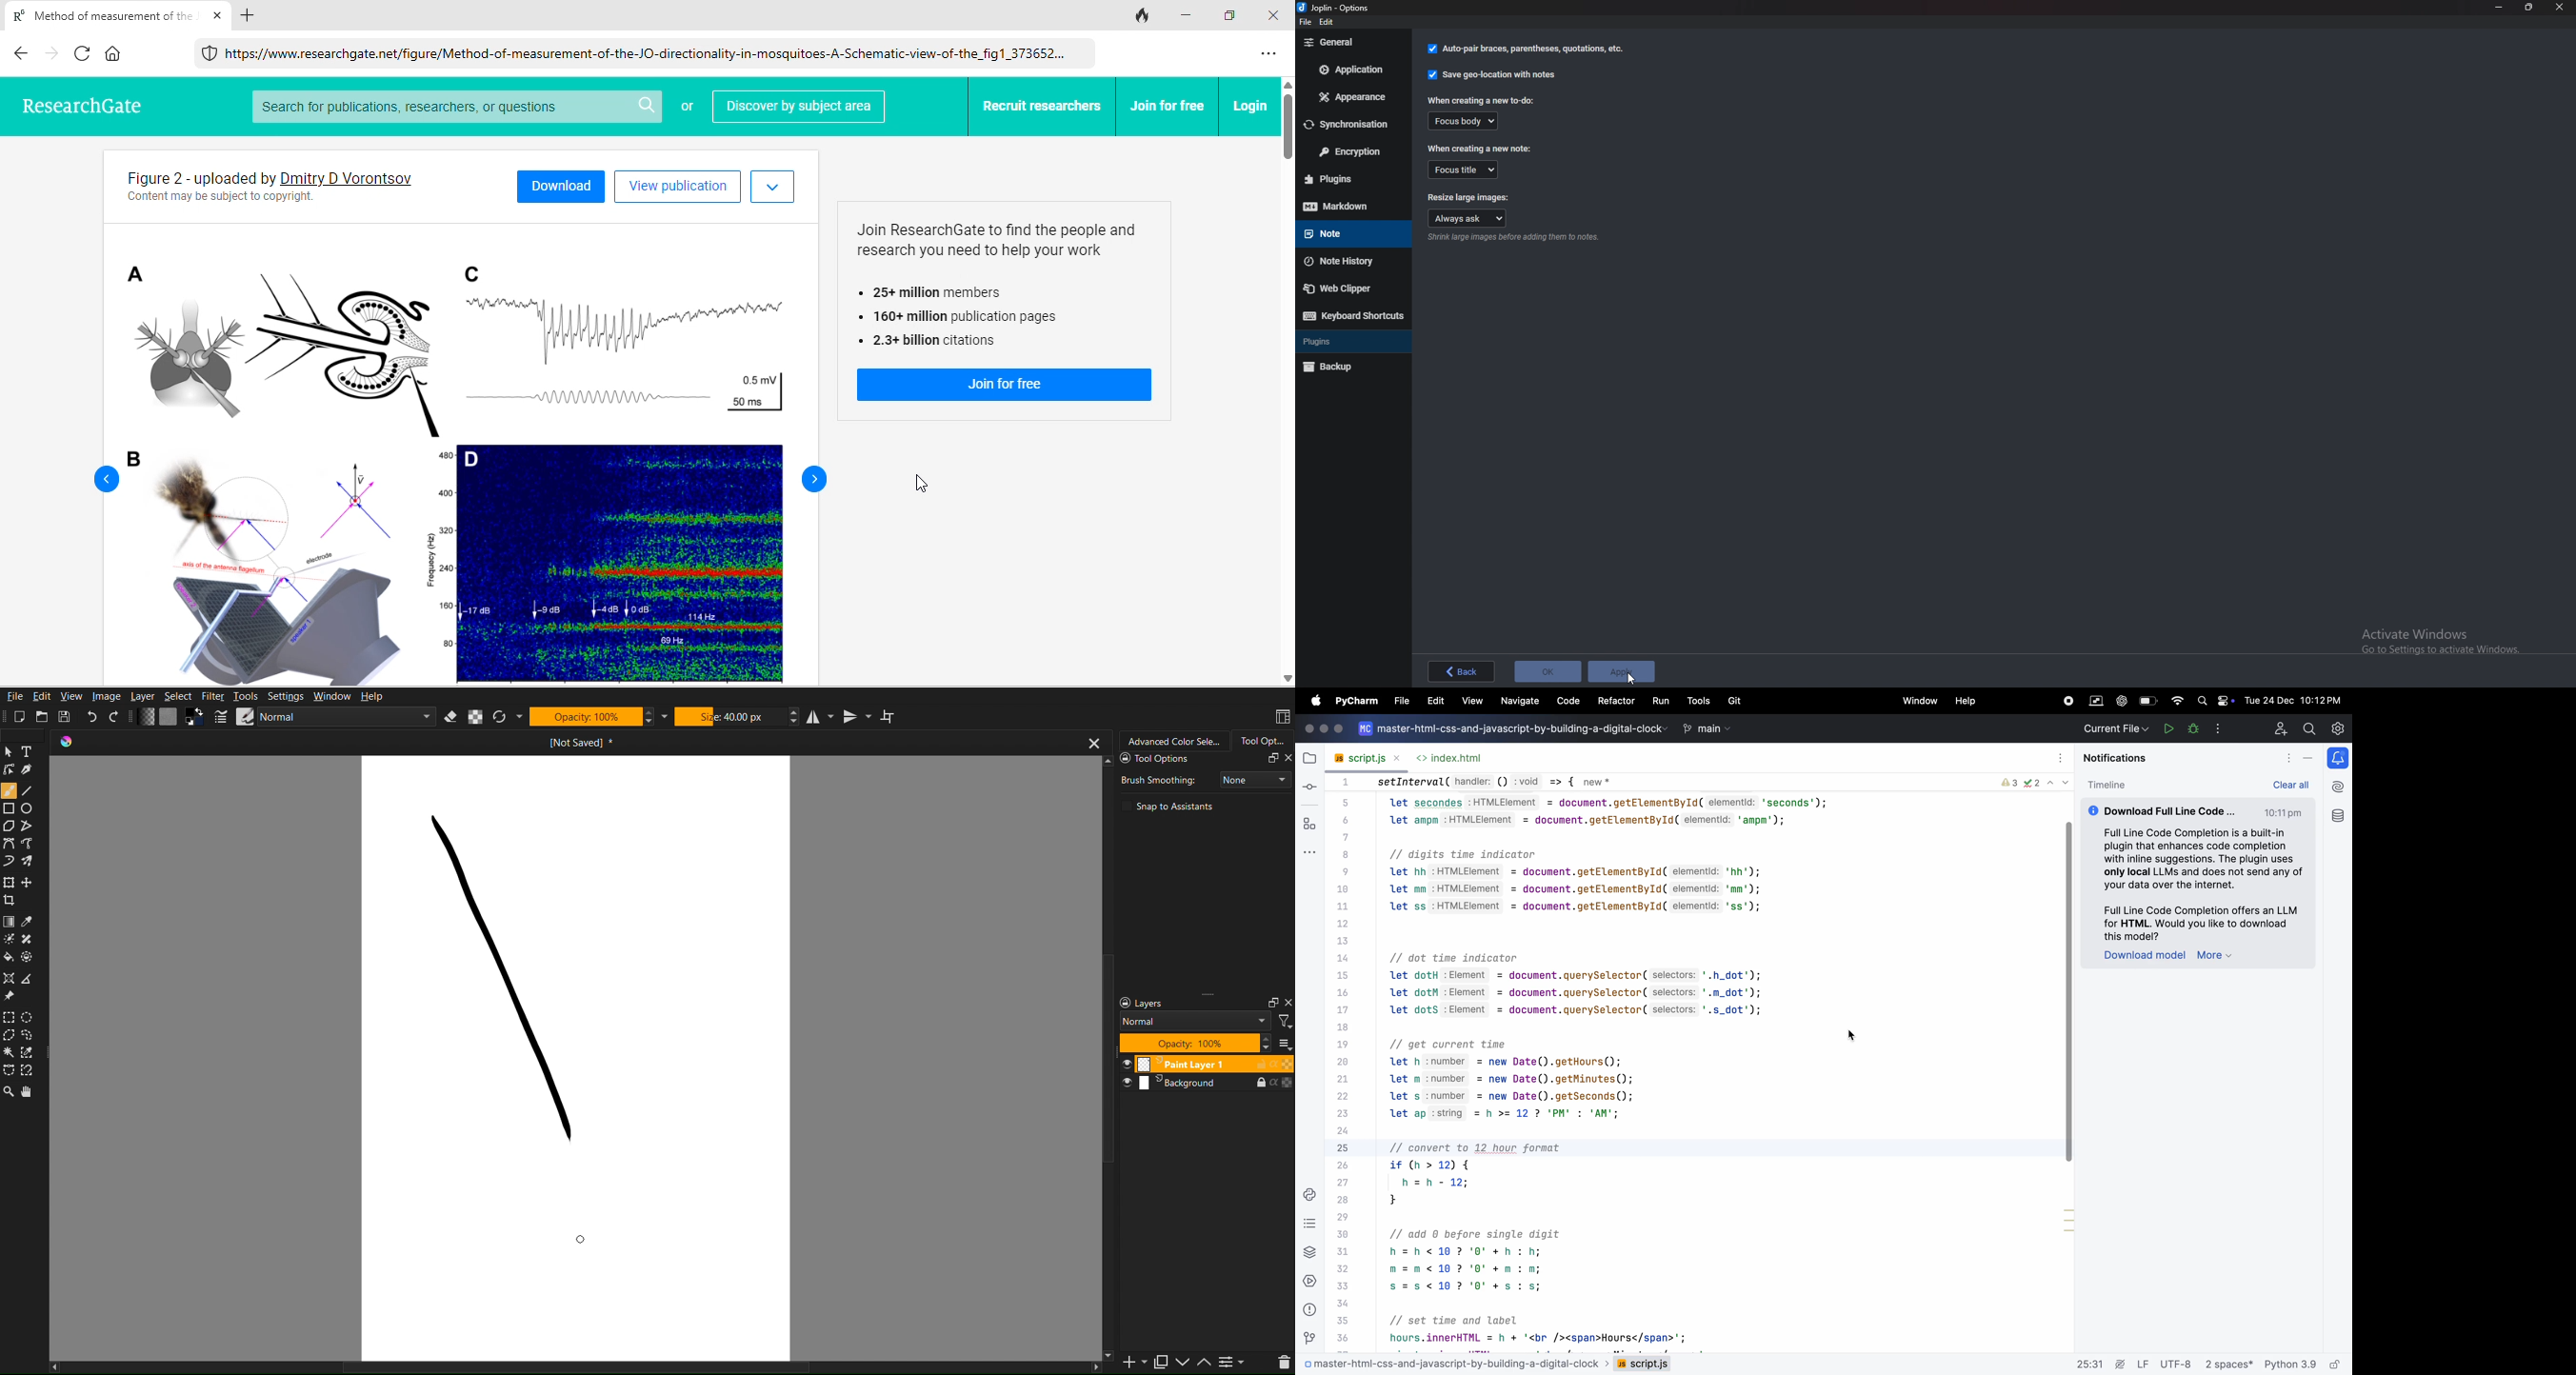 The height and width of the screenshot is (1400, 2576). What do you see at coordinates (331, 696) in the screenshot?
I see `Window` at bounding box center [331, 696].